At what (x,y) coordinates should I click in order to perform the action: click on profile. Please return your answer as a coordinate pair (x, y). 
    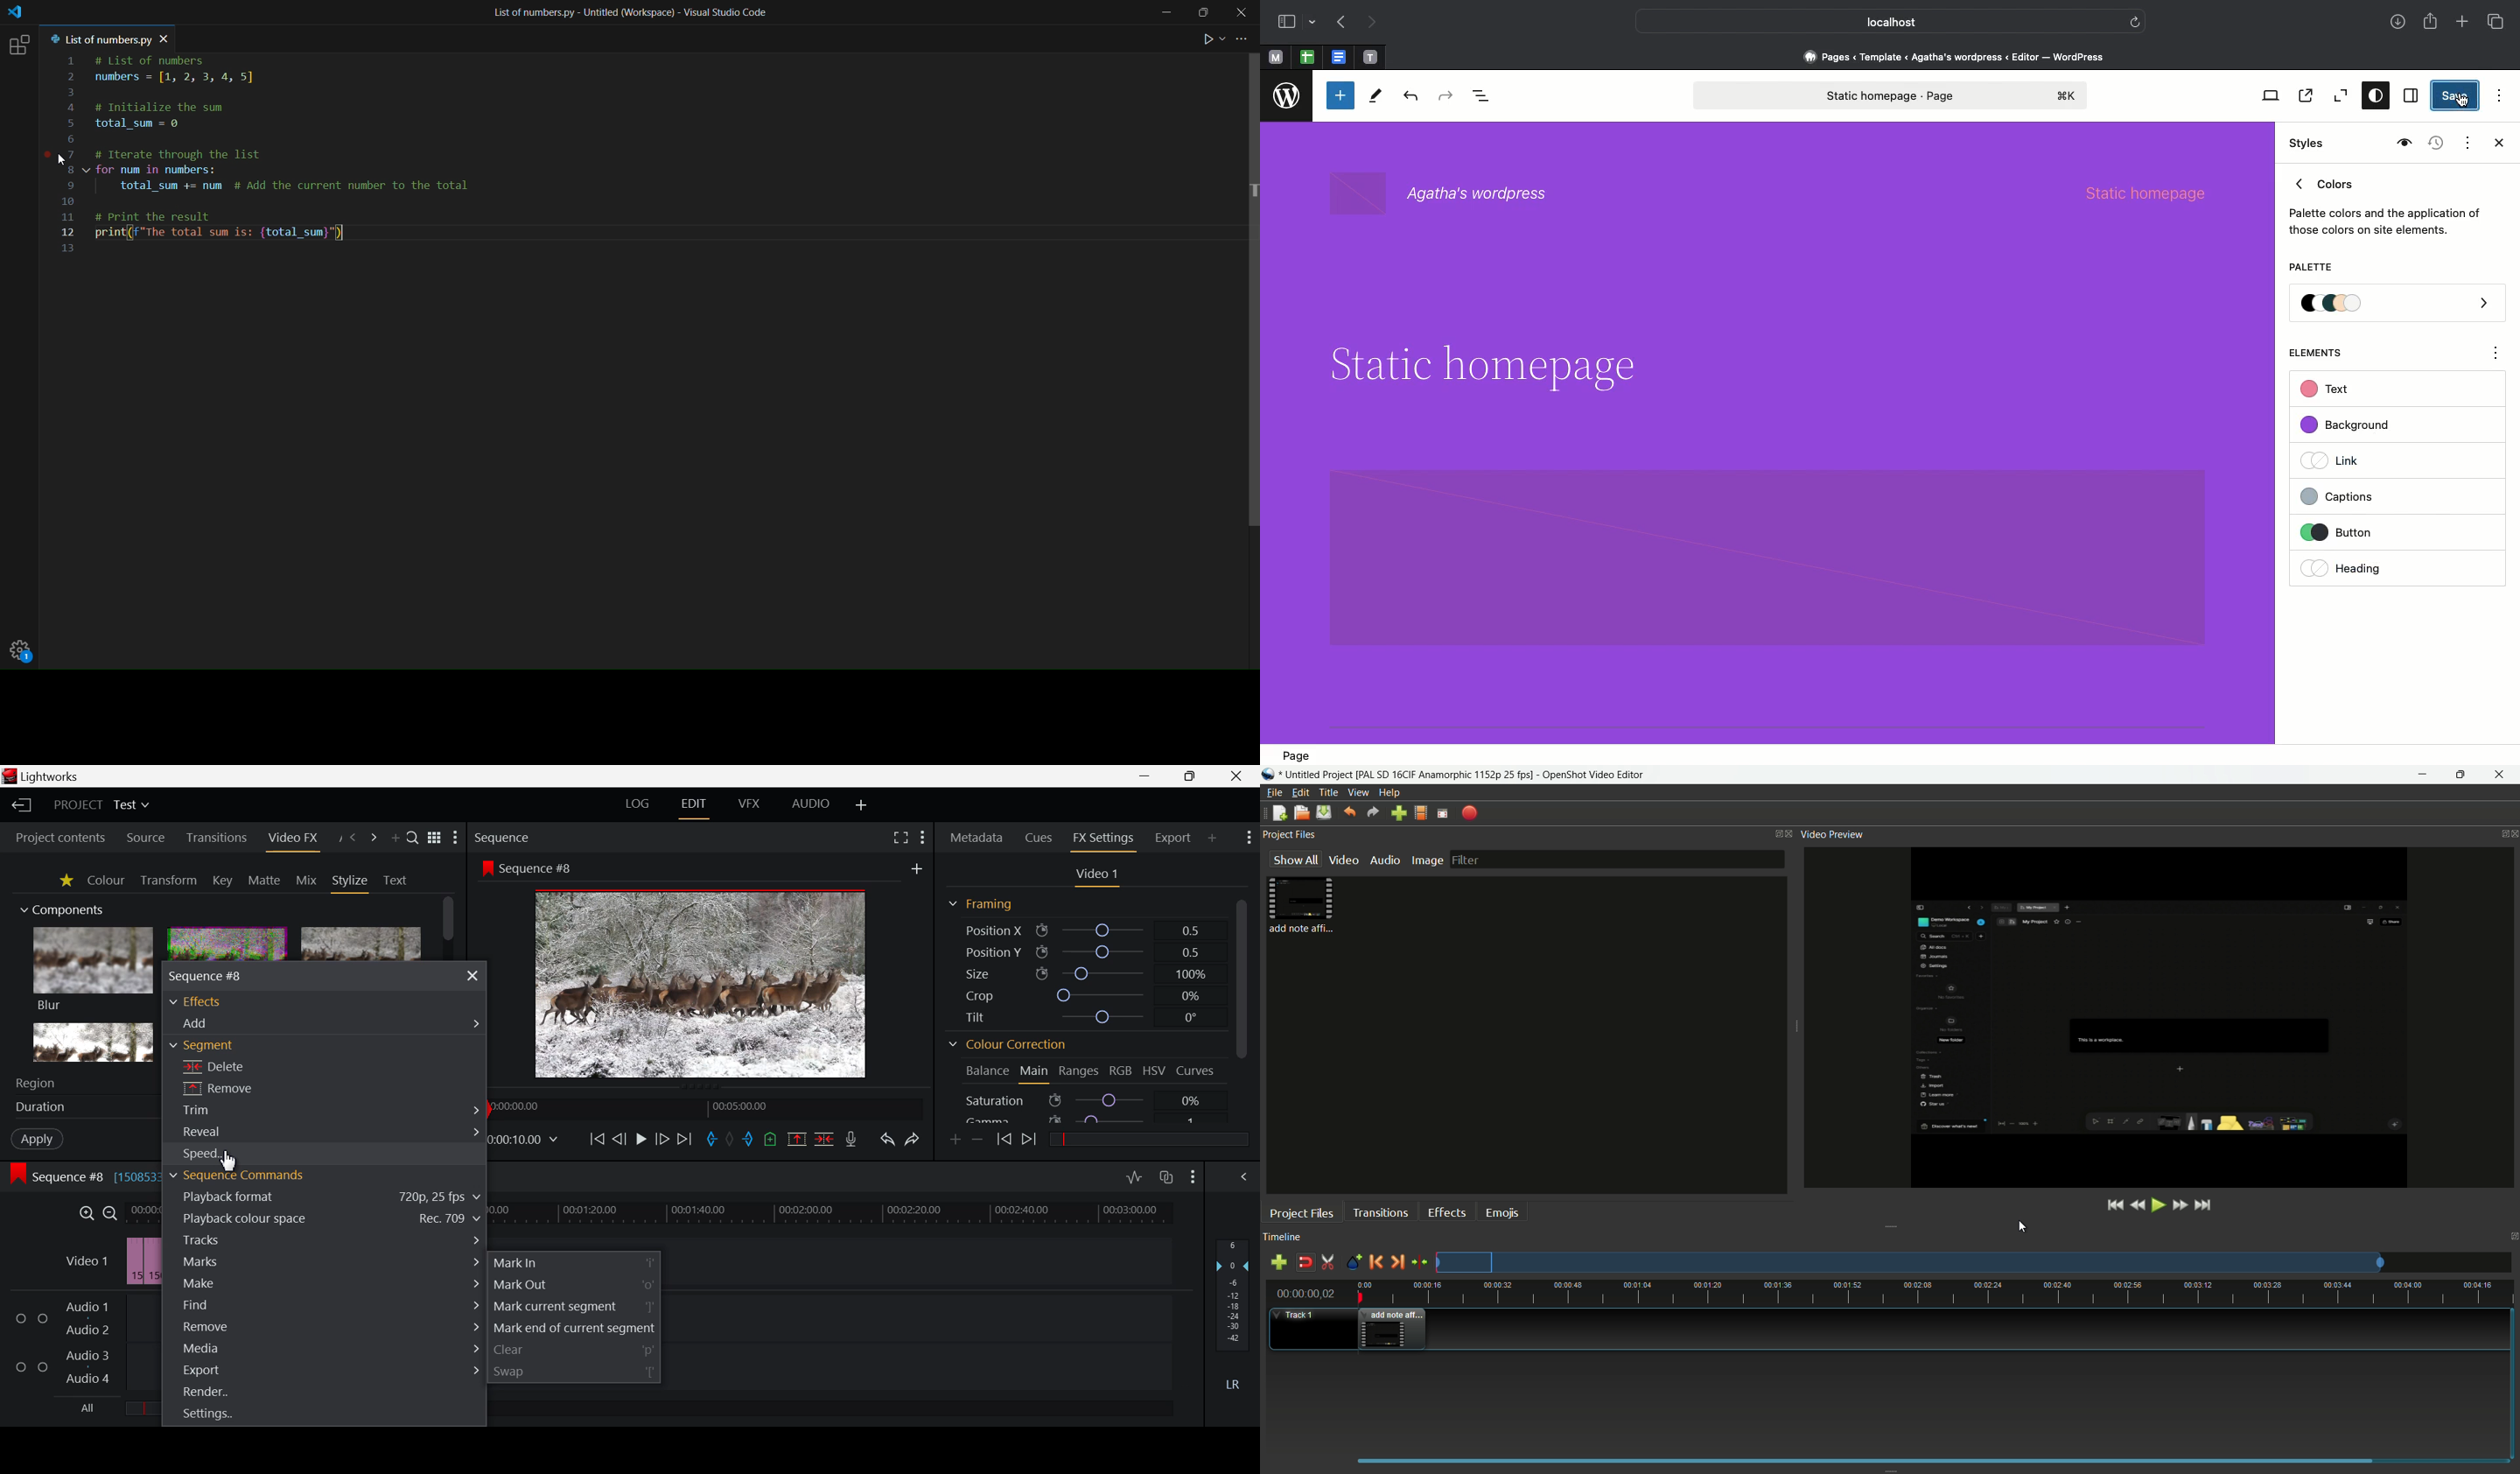
    Looking at the image, I should click on (1422, 812).